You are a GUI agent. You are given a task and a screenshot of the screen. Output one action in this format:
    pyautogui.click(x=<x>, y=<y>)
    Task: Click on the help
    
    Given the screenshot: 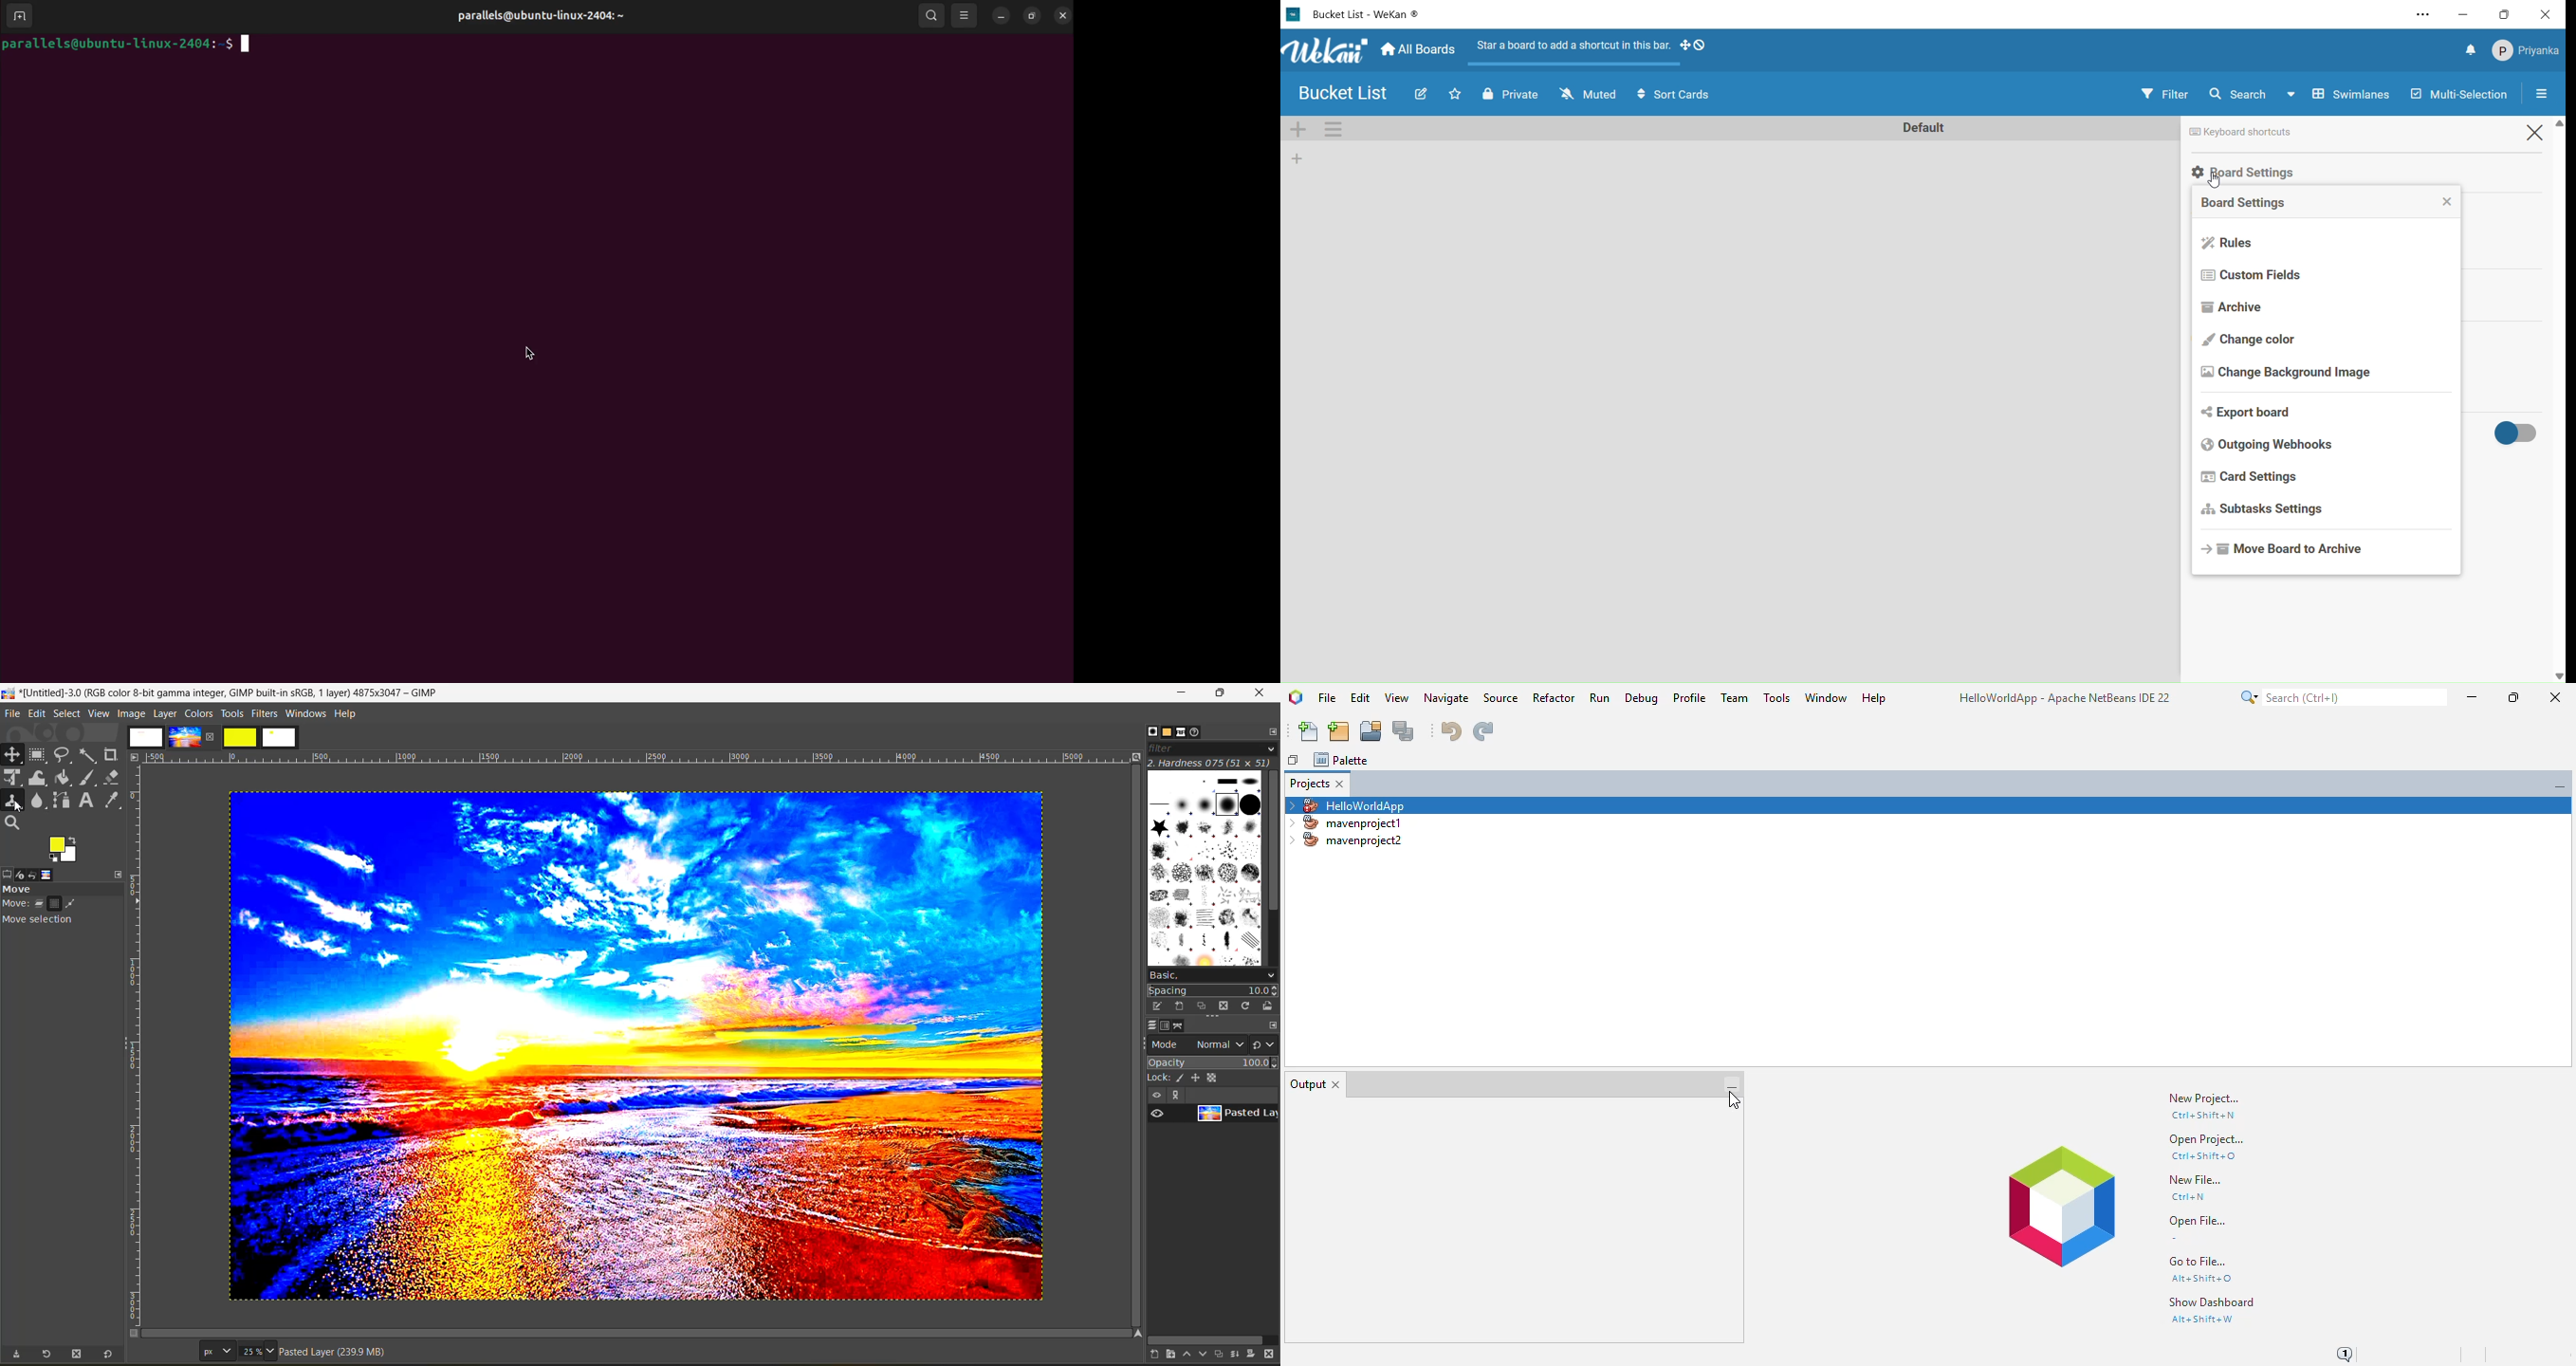 What is the action you would take?
    pyautogui.click(x=1874, y=698)
    